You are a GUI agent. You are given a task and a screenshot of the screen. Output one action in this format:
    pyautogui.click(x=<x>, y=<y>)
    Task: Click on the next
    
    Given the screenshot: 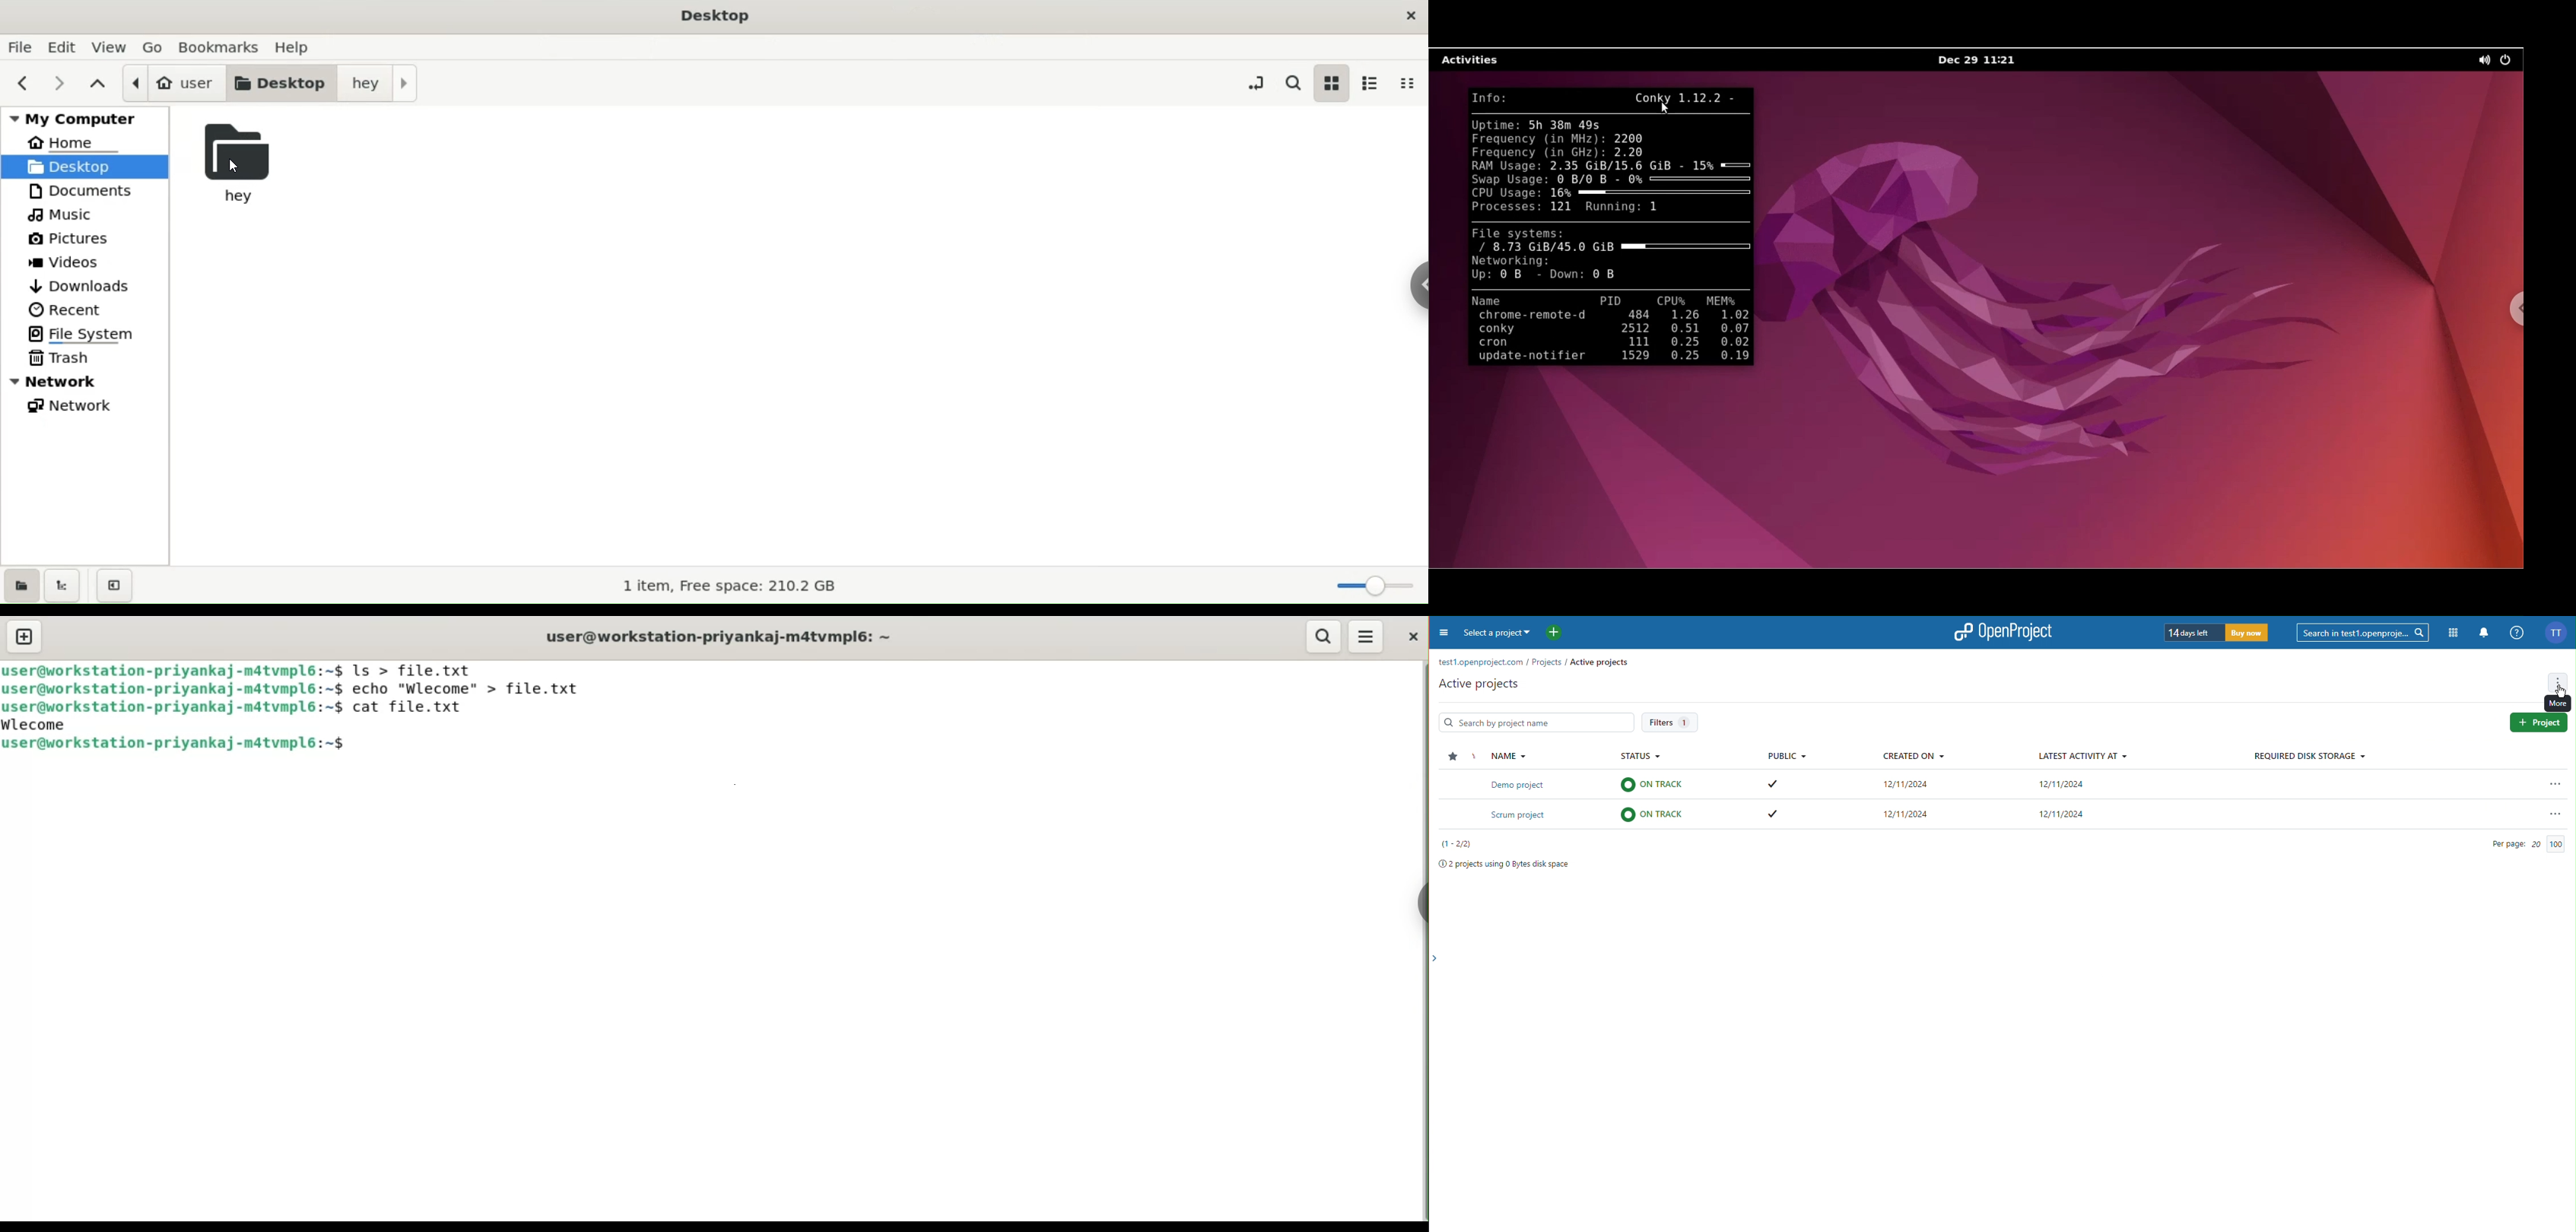 What is the action you would take?
    pyautogui.click(x=63, y=85)
    